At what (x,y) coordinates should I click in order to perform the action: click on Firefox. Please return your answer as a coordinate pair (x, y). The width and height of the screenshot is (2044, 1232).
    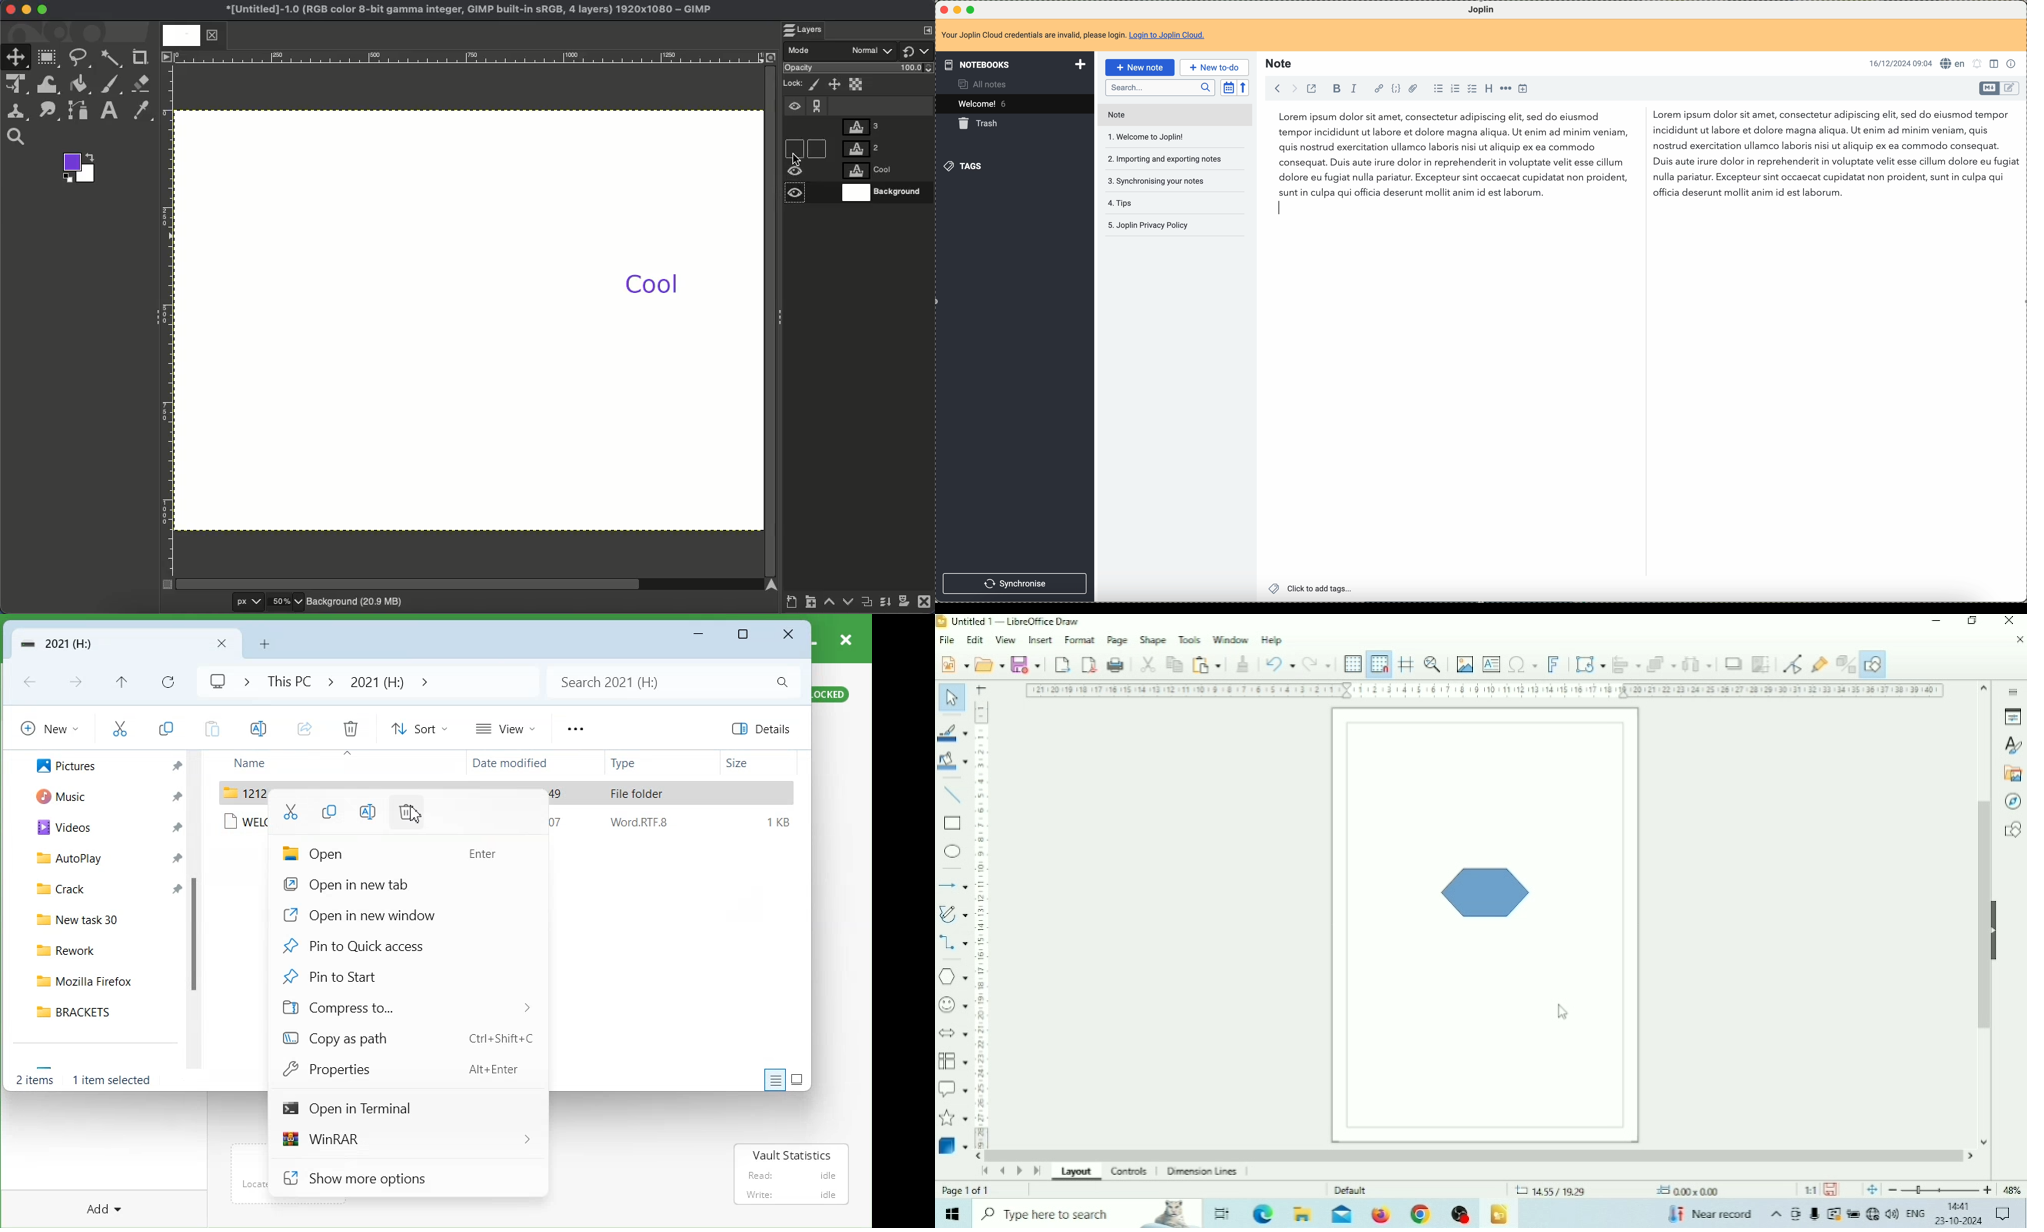
    Looking at the image, I should click on (1381, 1214).